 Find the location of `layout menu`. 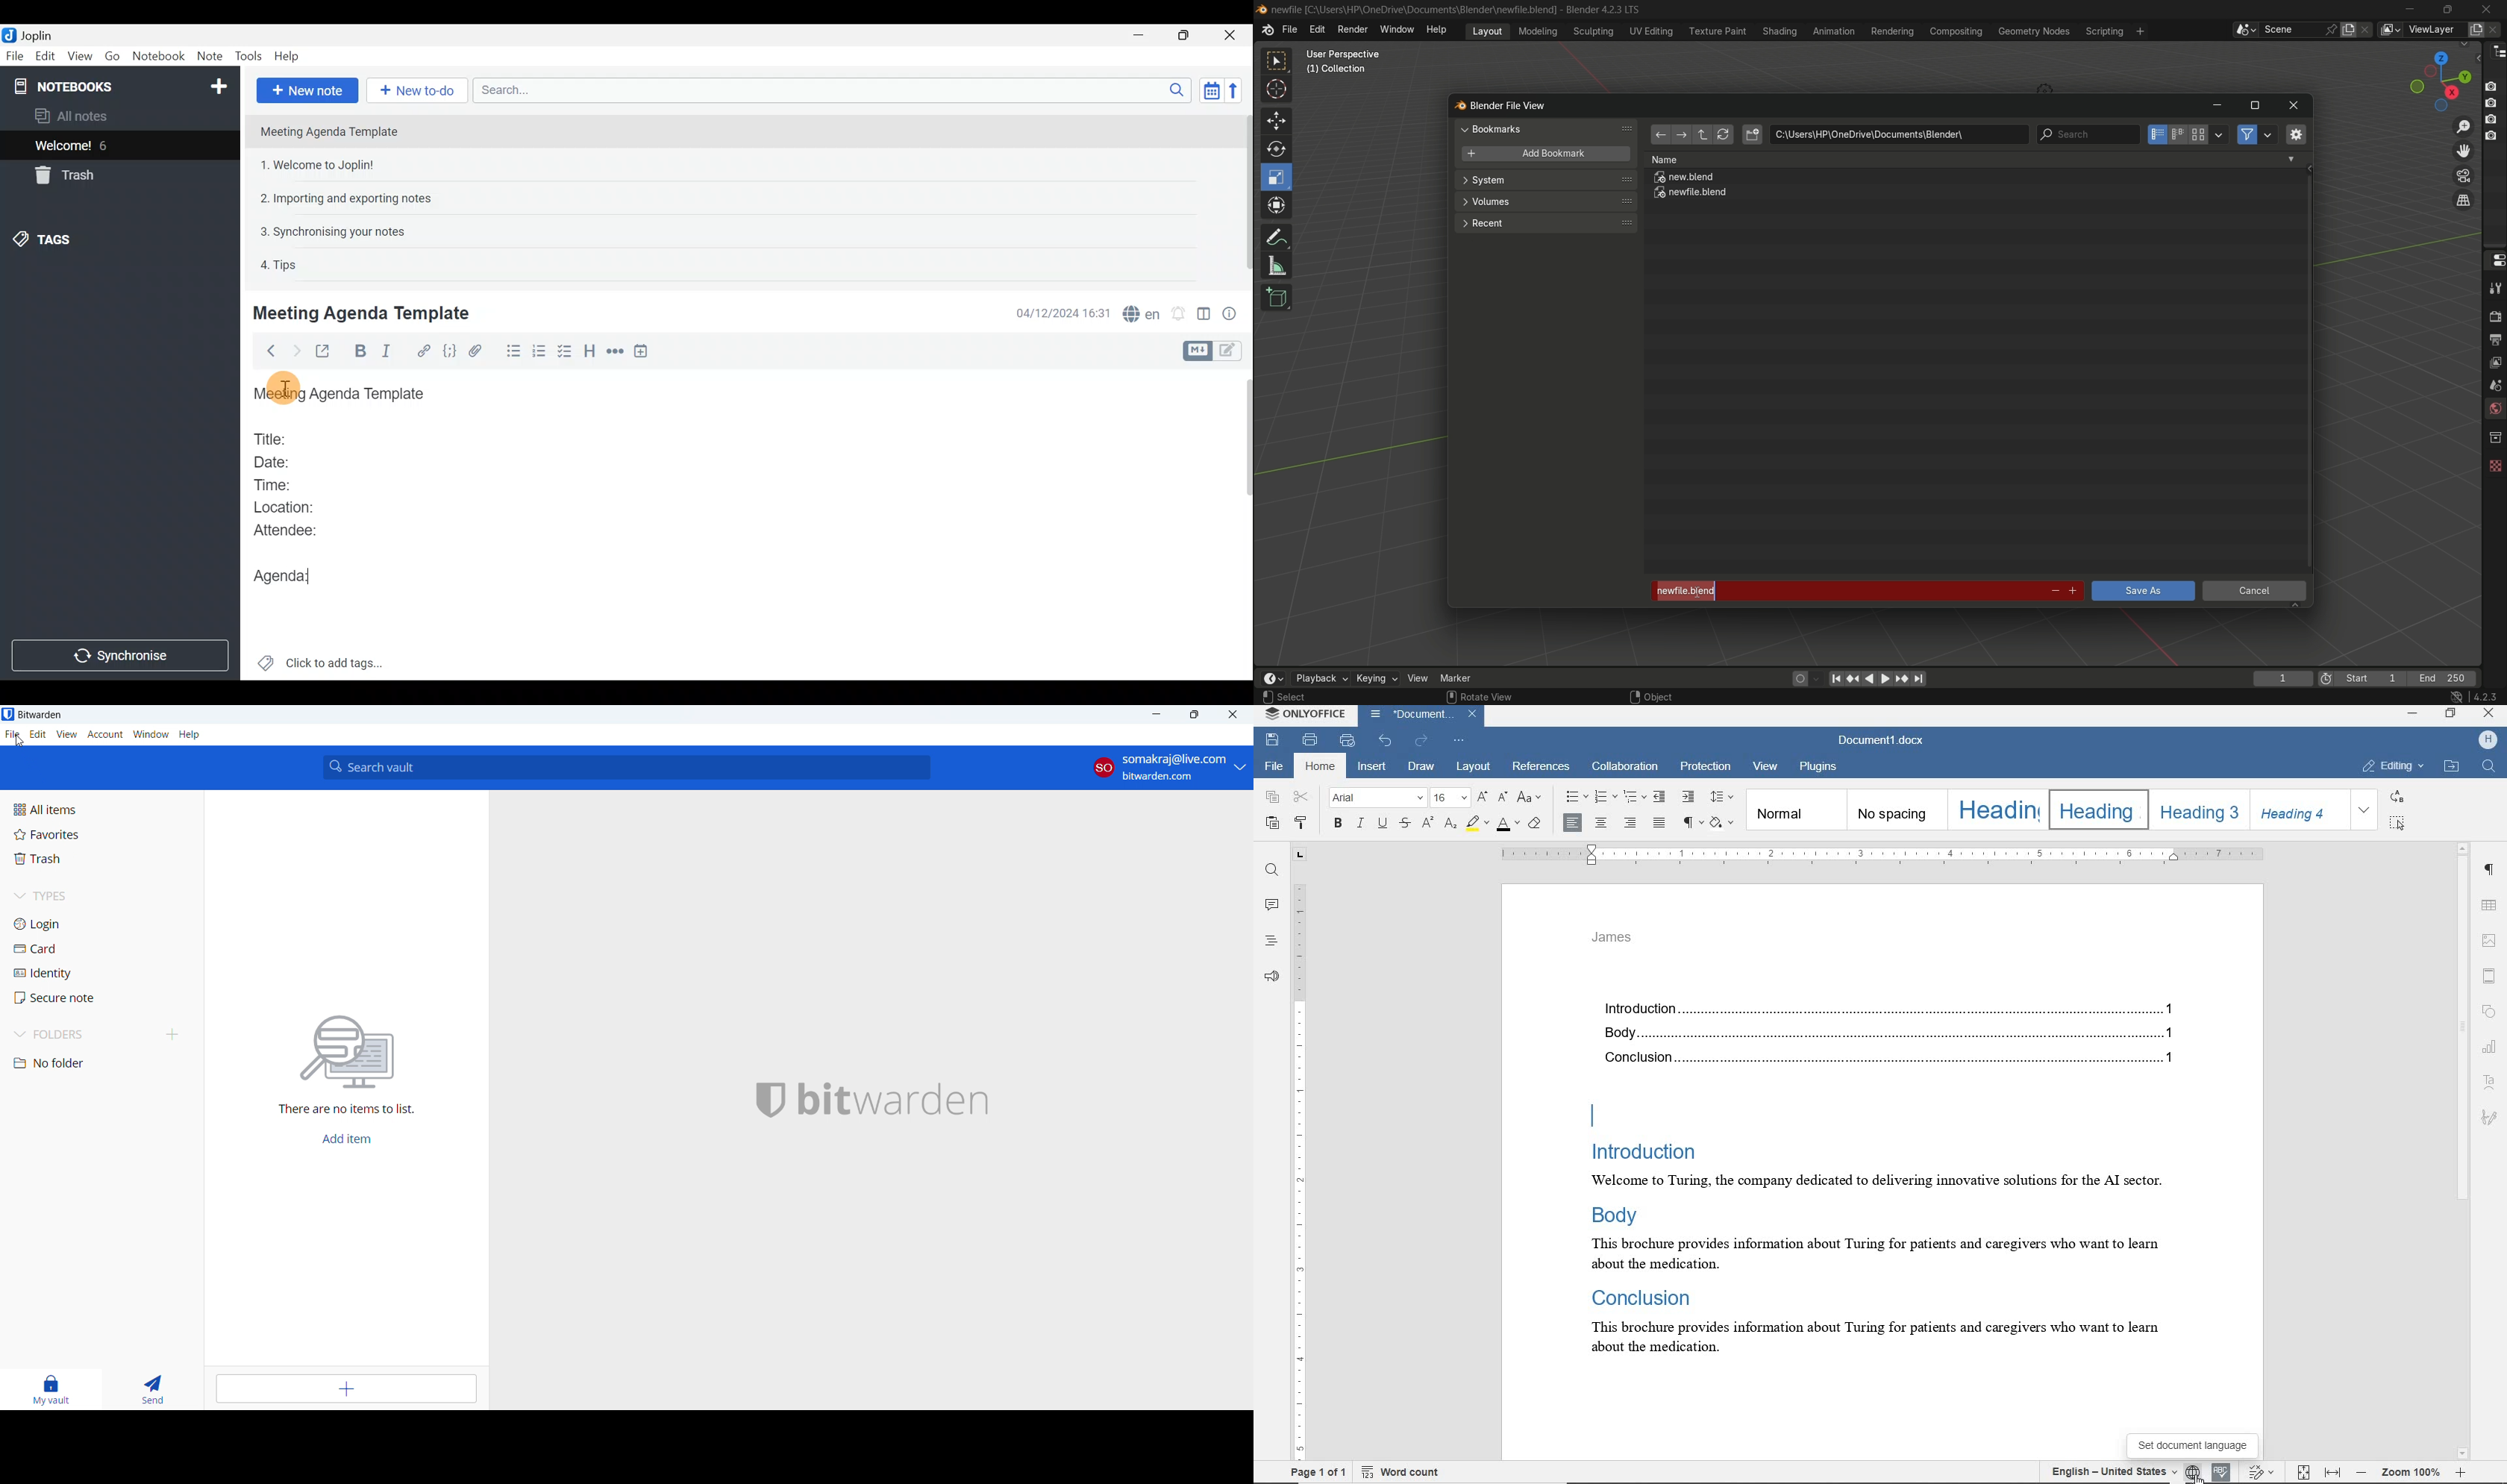

layout menu is located at coordinates (1487, 30).